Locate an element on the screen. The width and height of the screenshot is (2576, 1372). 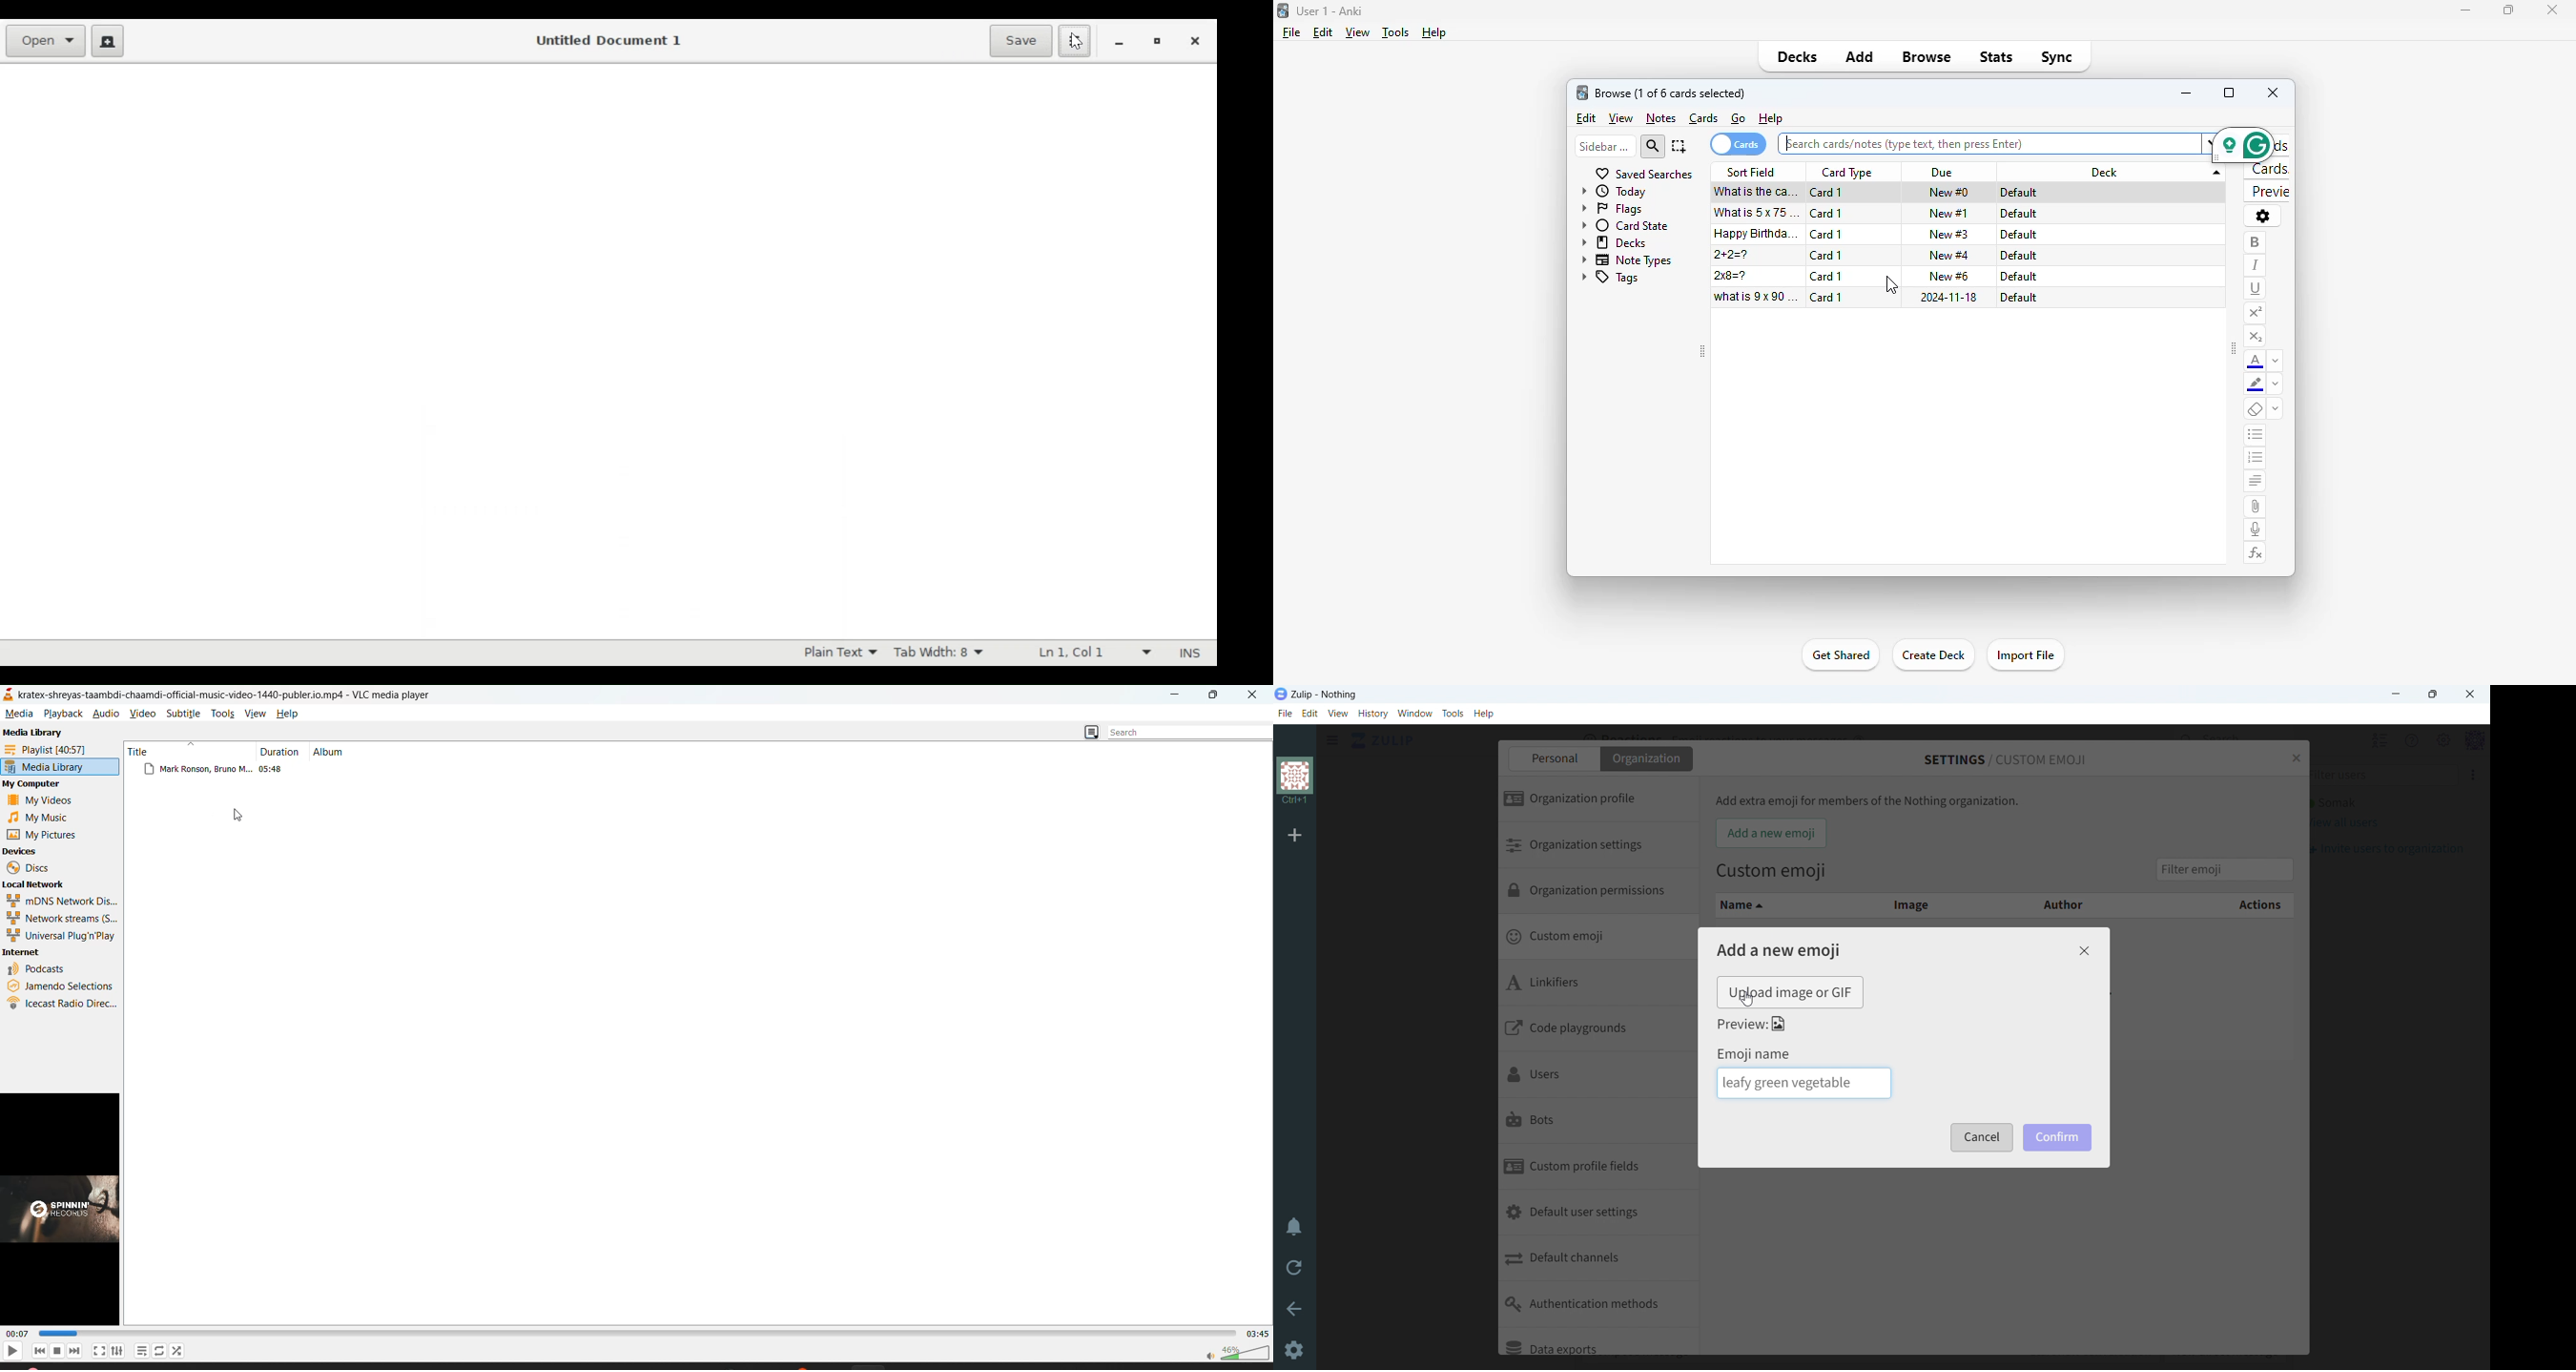
unordered list is located at coordinates (2256, 436).